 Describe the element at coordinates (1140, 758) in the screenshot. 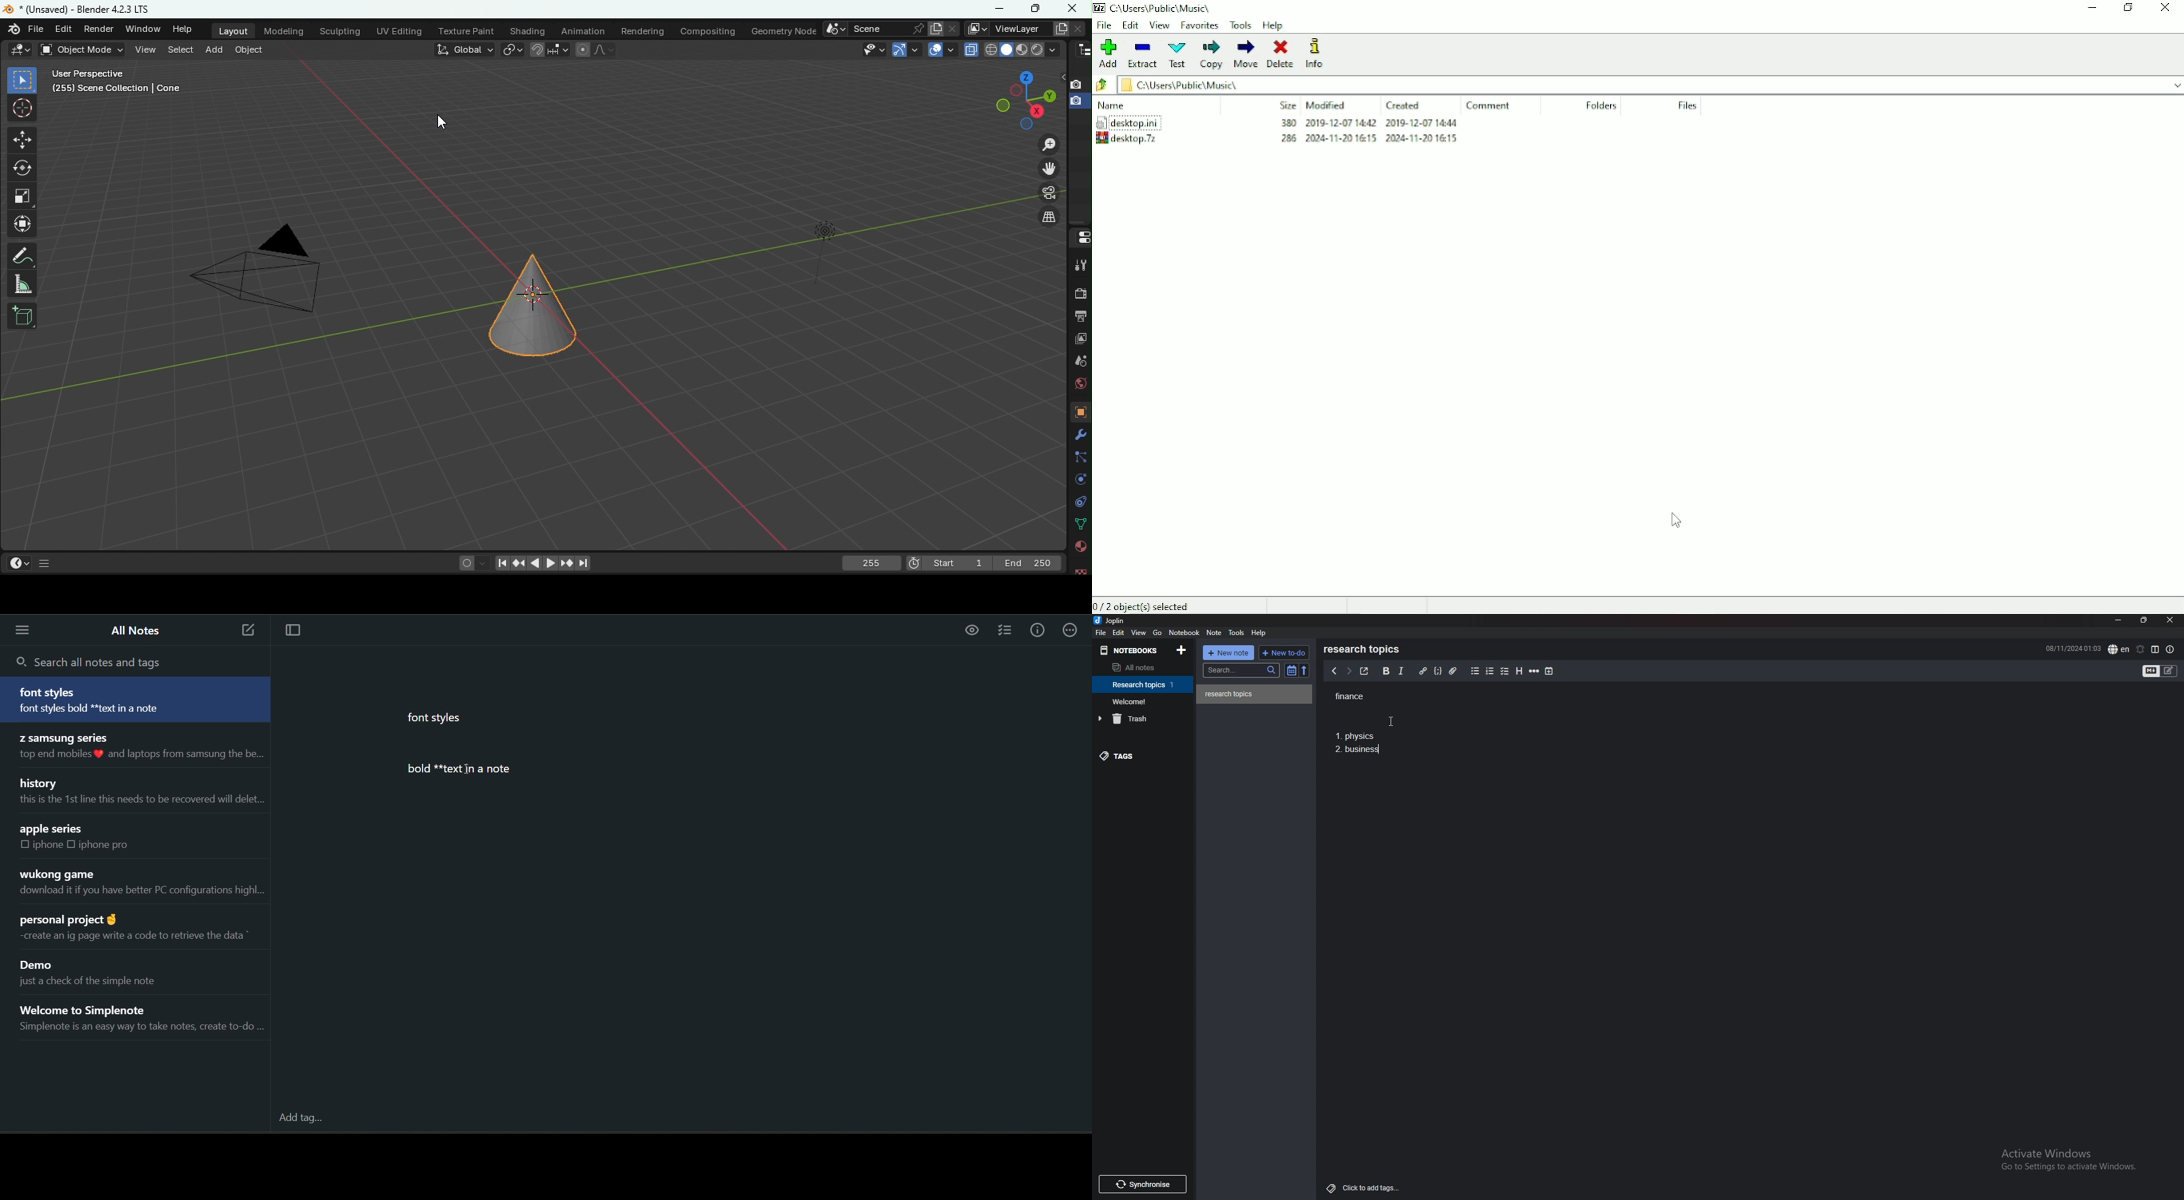

I see `tags` at that location.